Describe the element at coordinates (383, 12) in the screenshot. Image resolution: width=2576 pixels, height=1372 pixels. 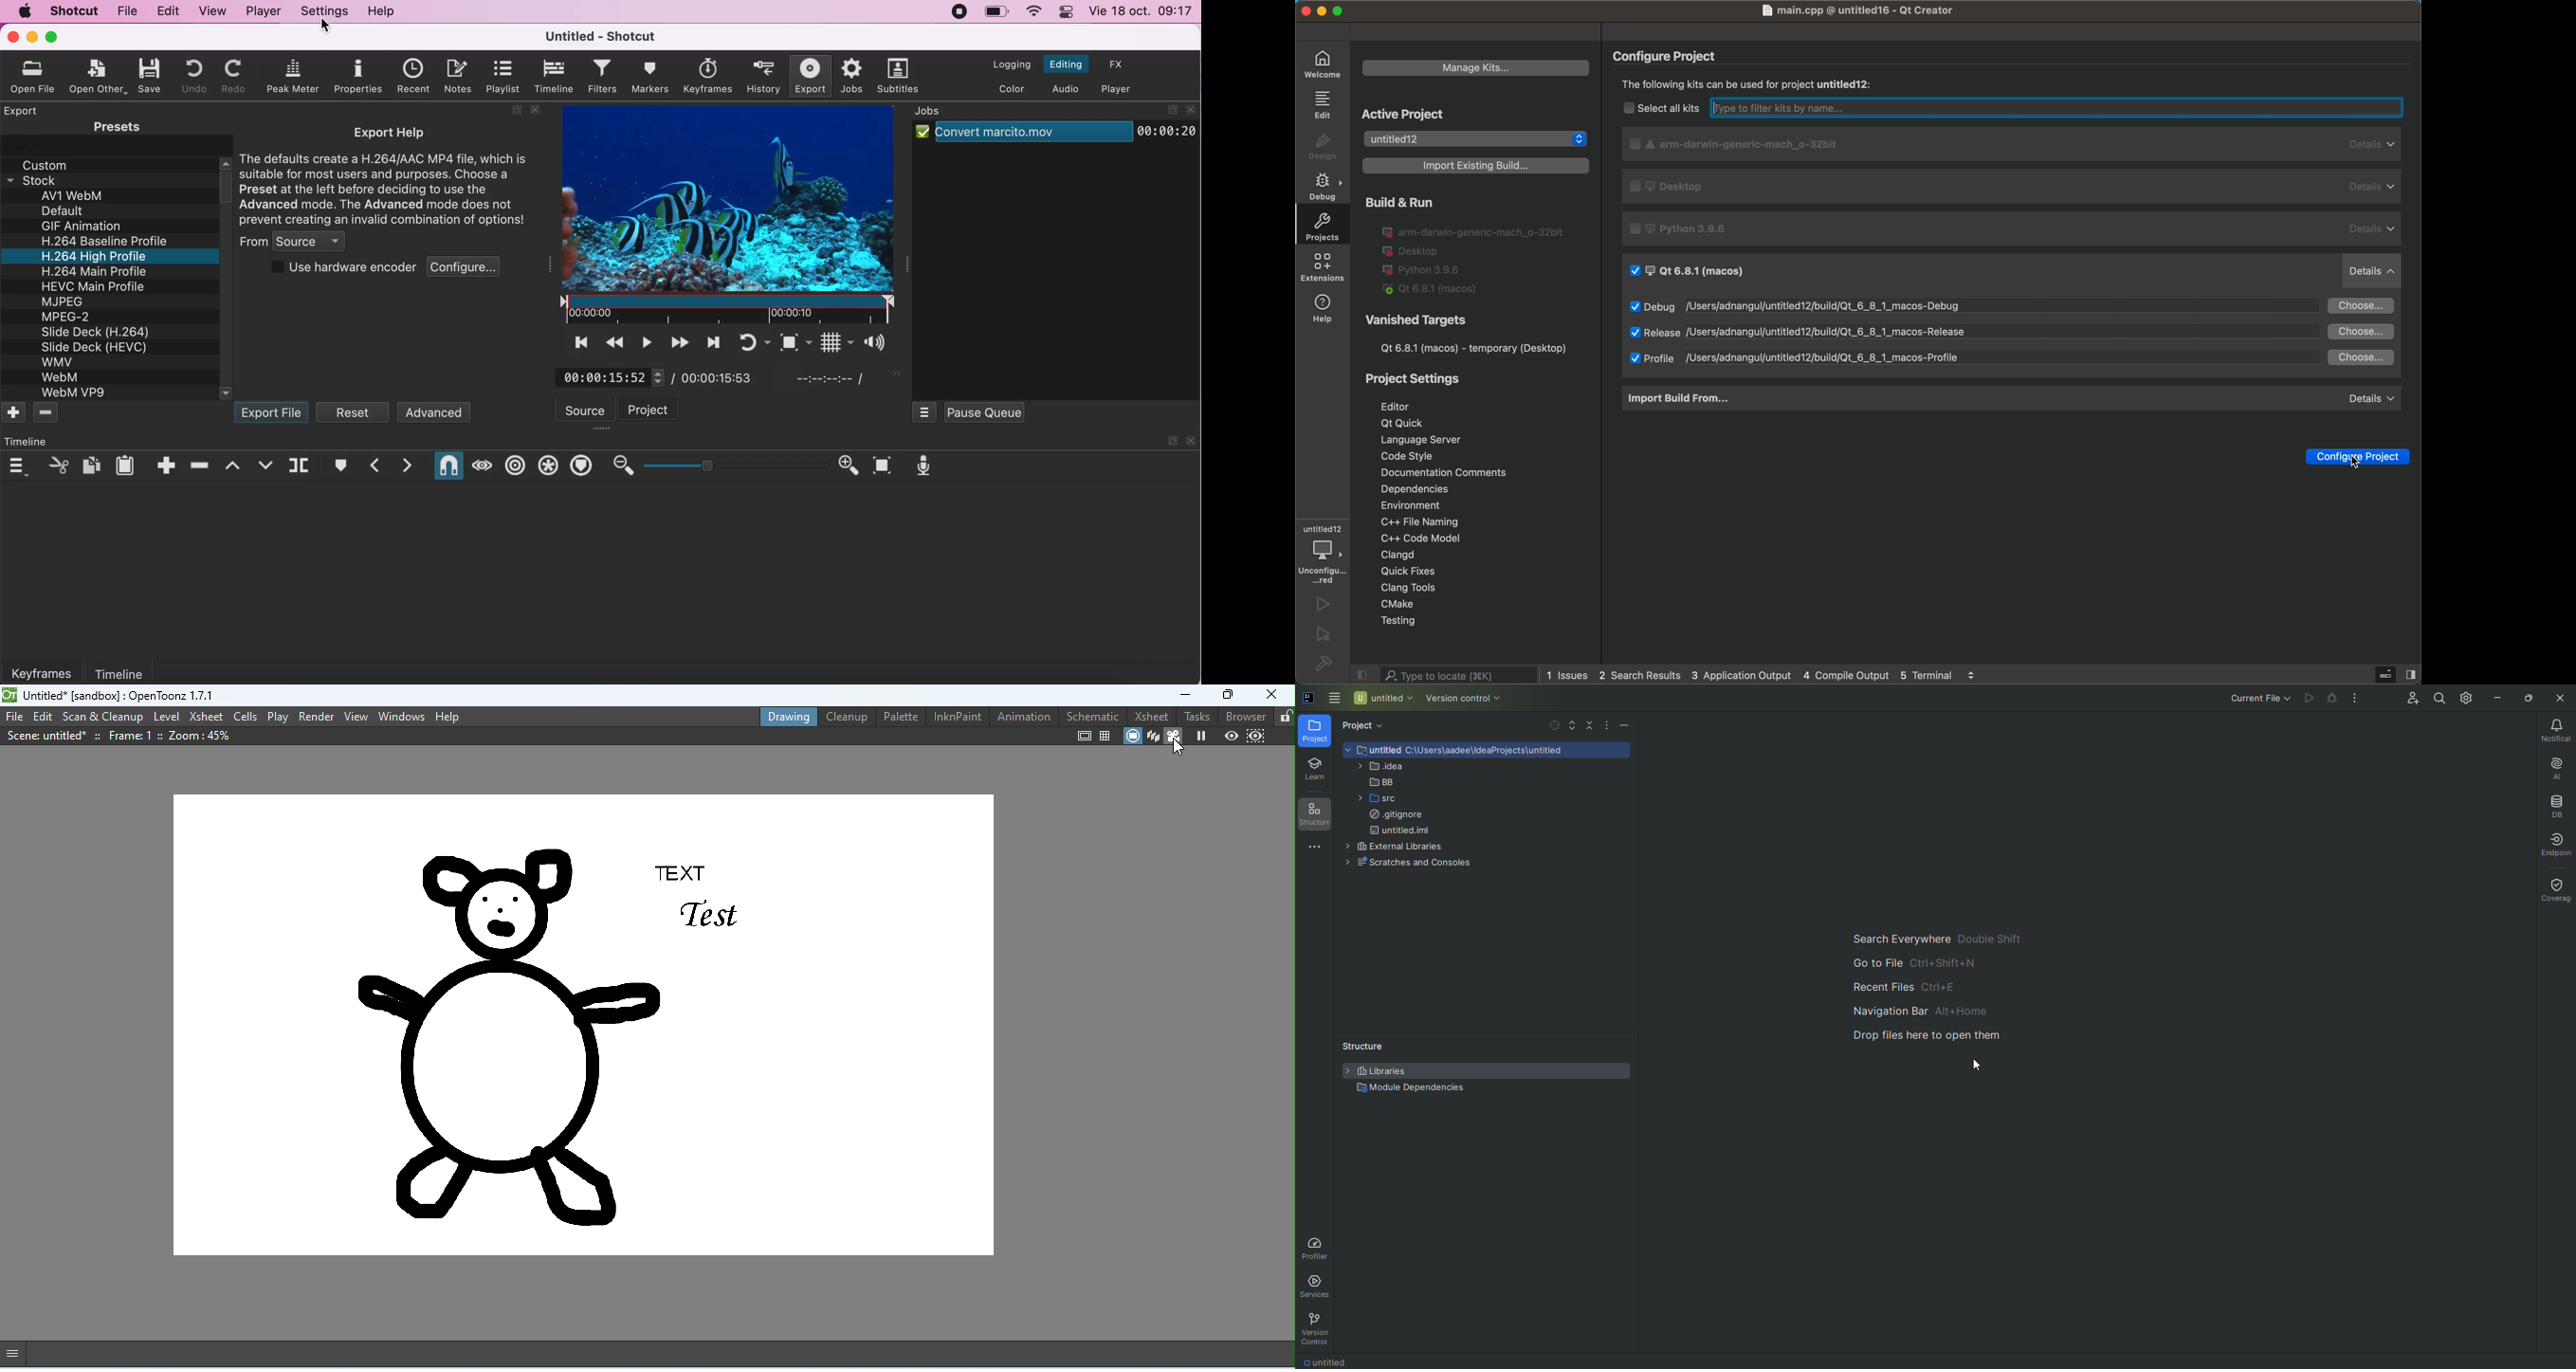
I see `help` at that location.